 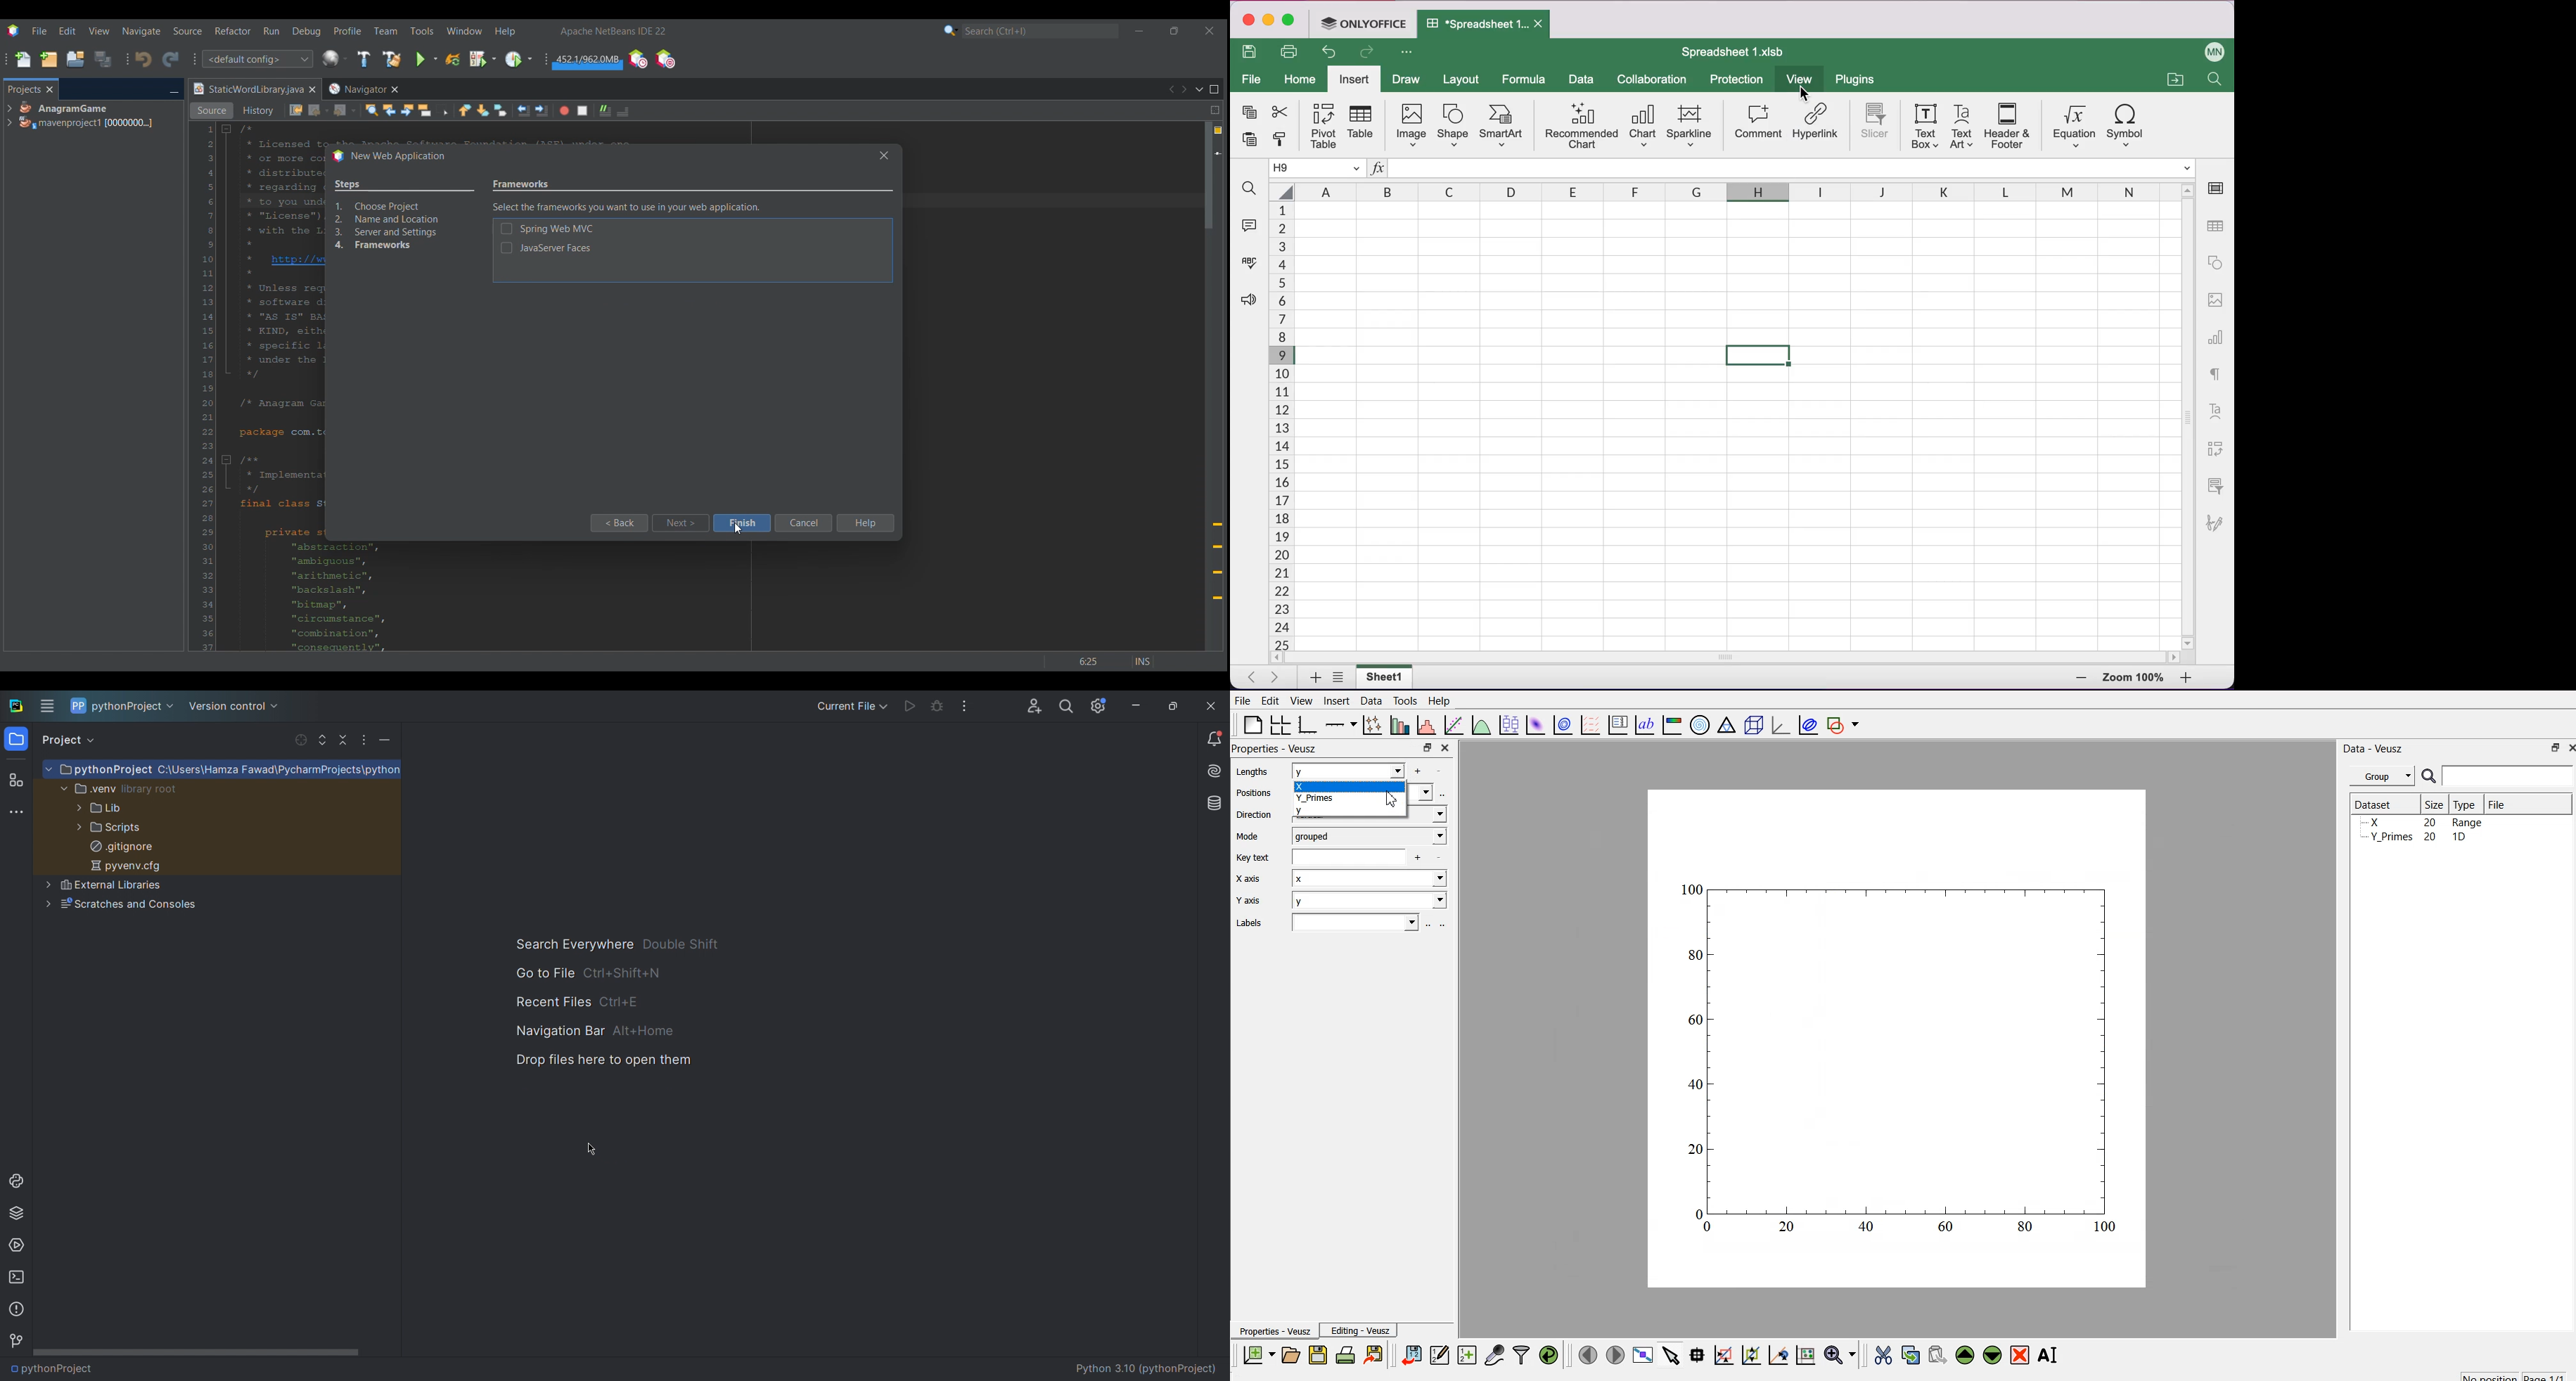 What do you see at coordinates (1378, 169) in the screenshot?
I see `functions` at bounding box center [1378, 169].